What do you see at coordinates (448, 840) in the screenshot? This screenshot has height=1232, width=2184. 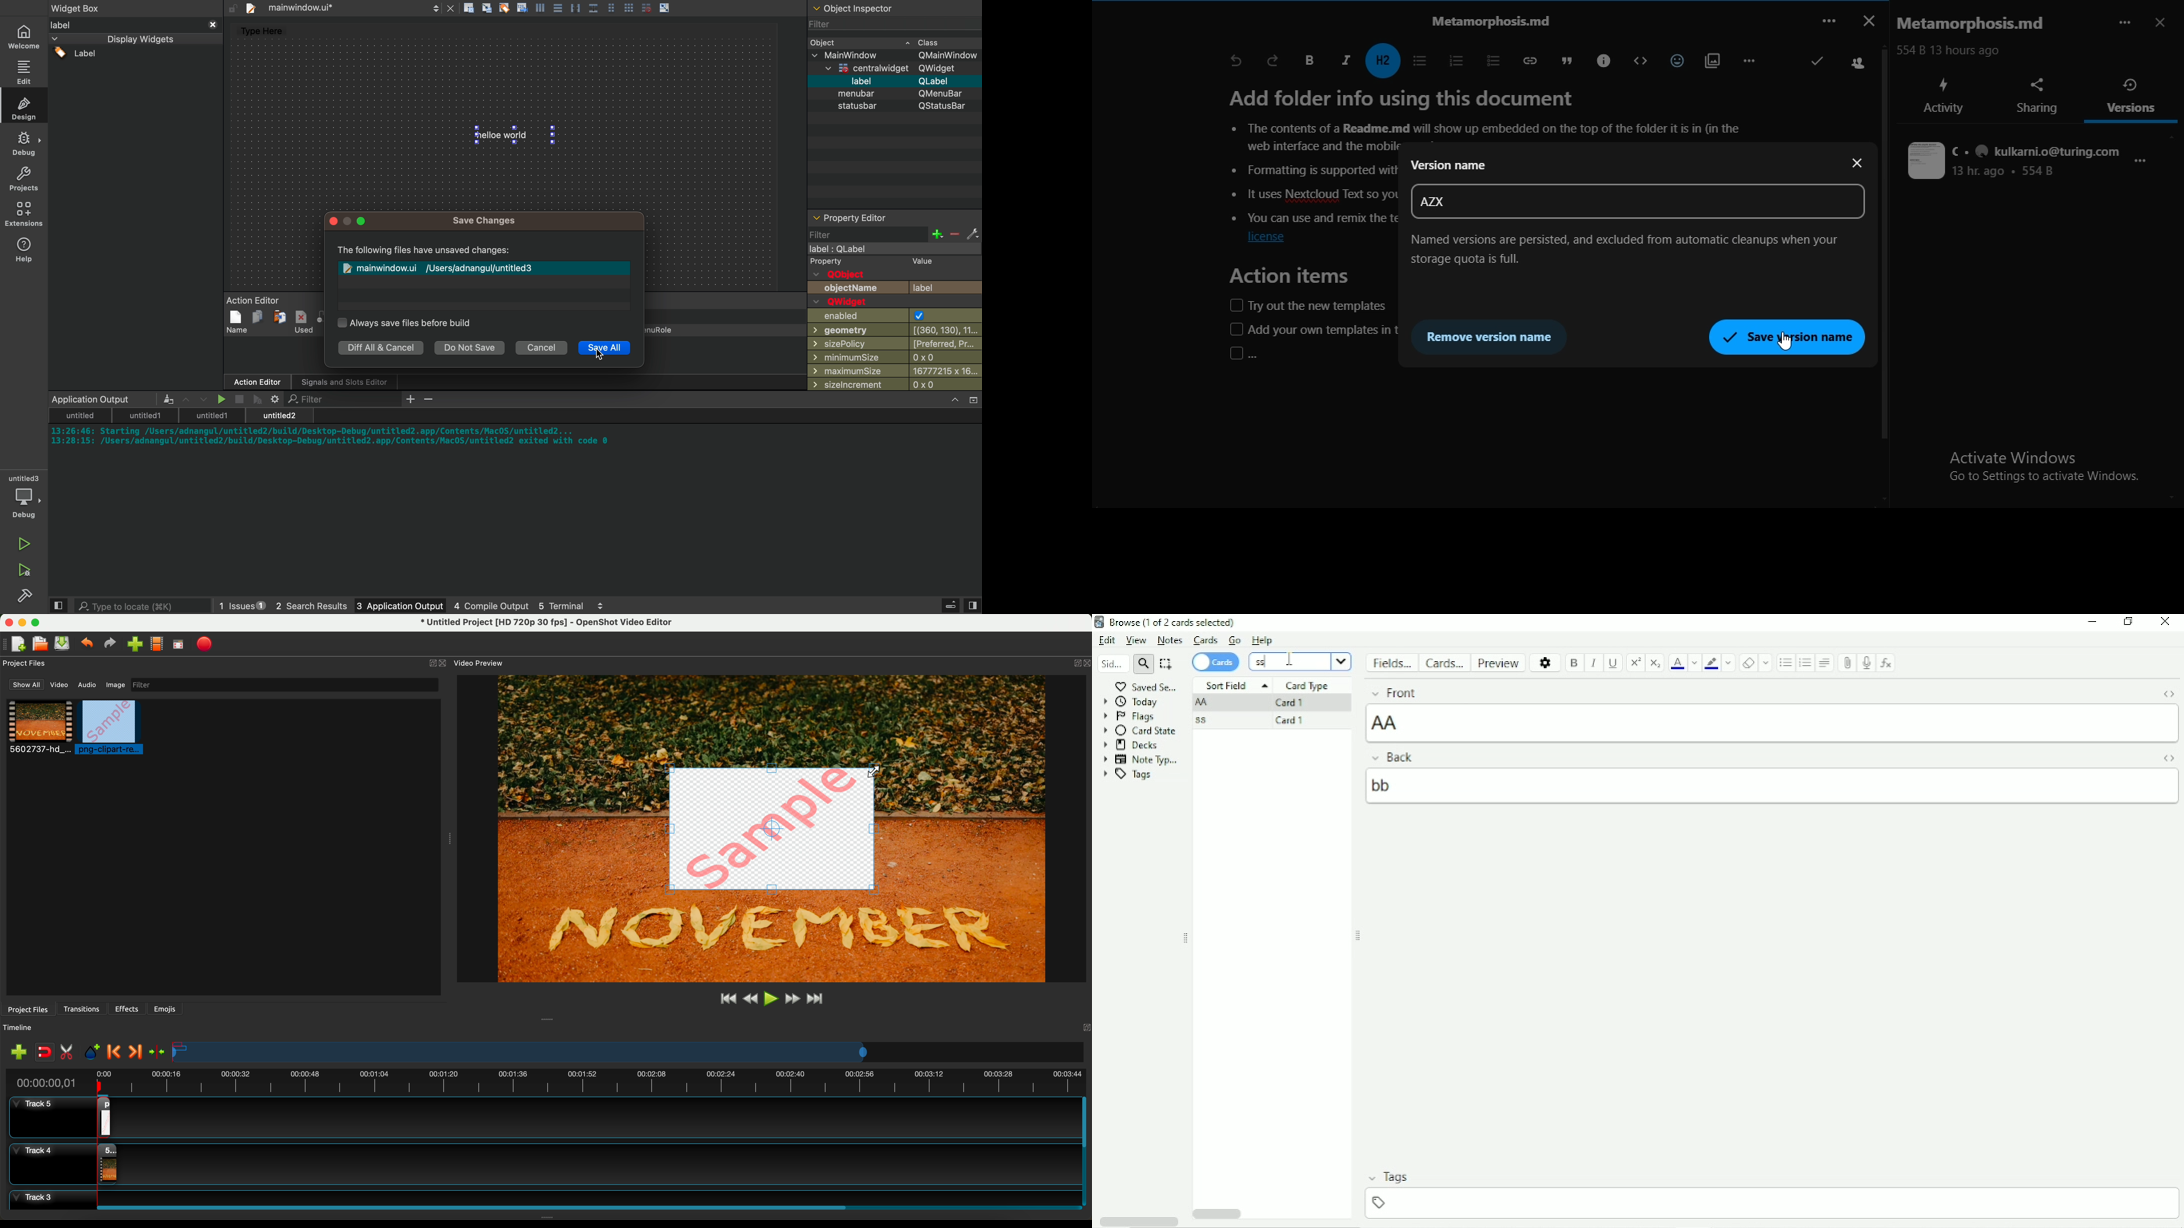 I see `Window Expanding` at bounding box center [448, 840].